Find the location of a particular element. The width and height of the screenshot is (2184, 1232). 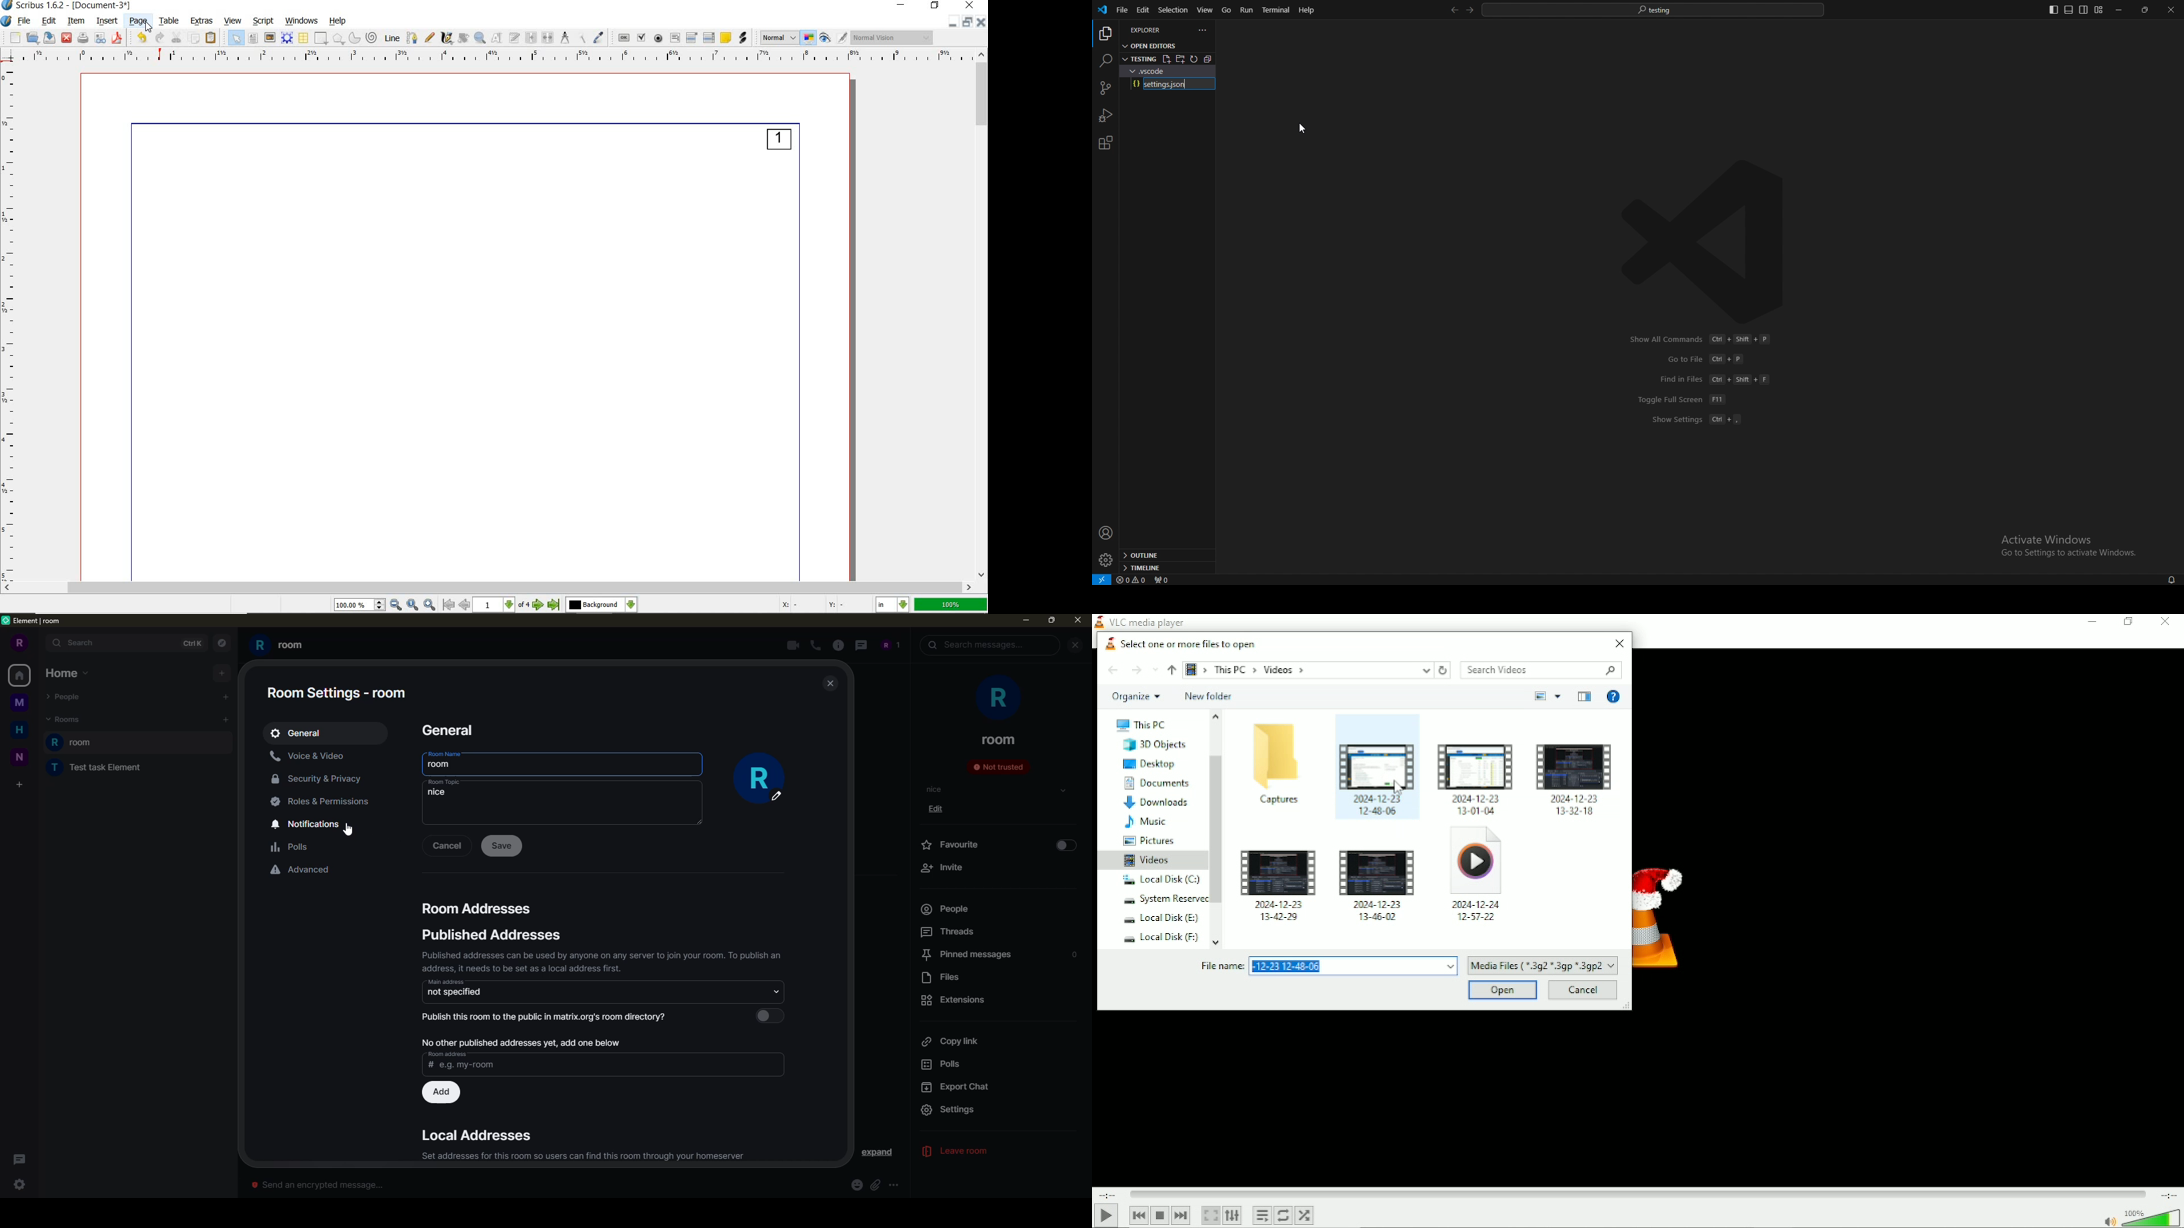

pdf list box is located at coordinates (710, 38).